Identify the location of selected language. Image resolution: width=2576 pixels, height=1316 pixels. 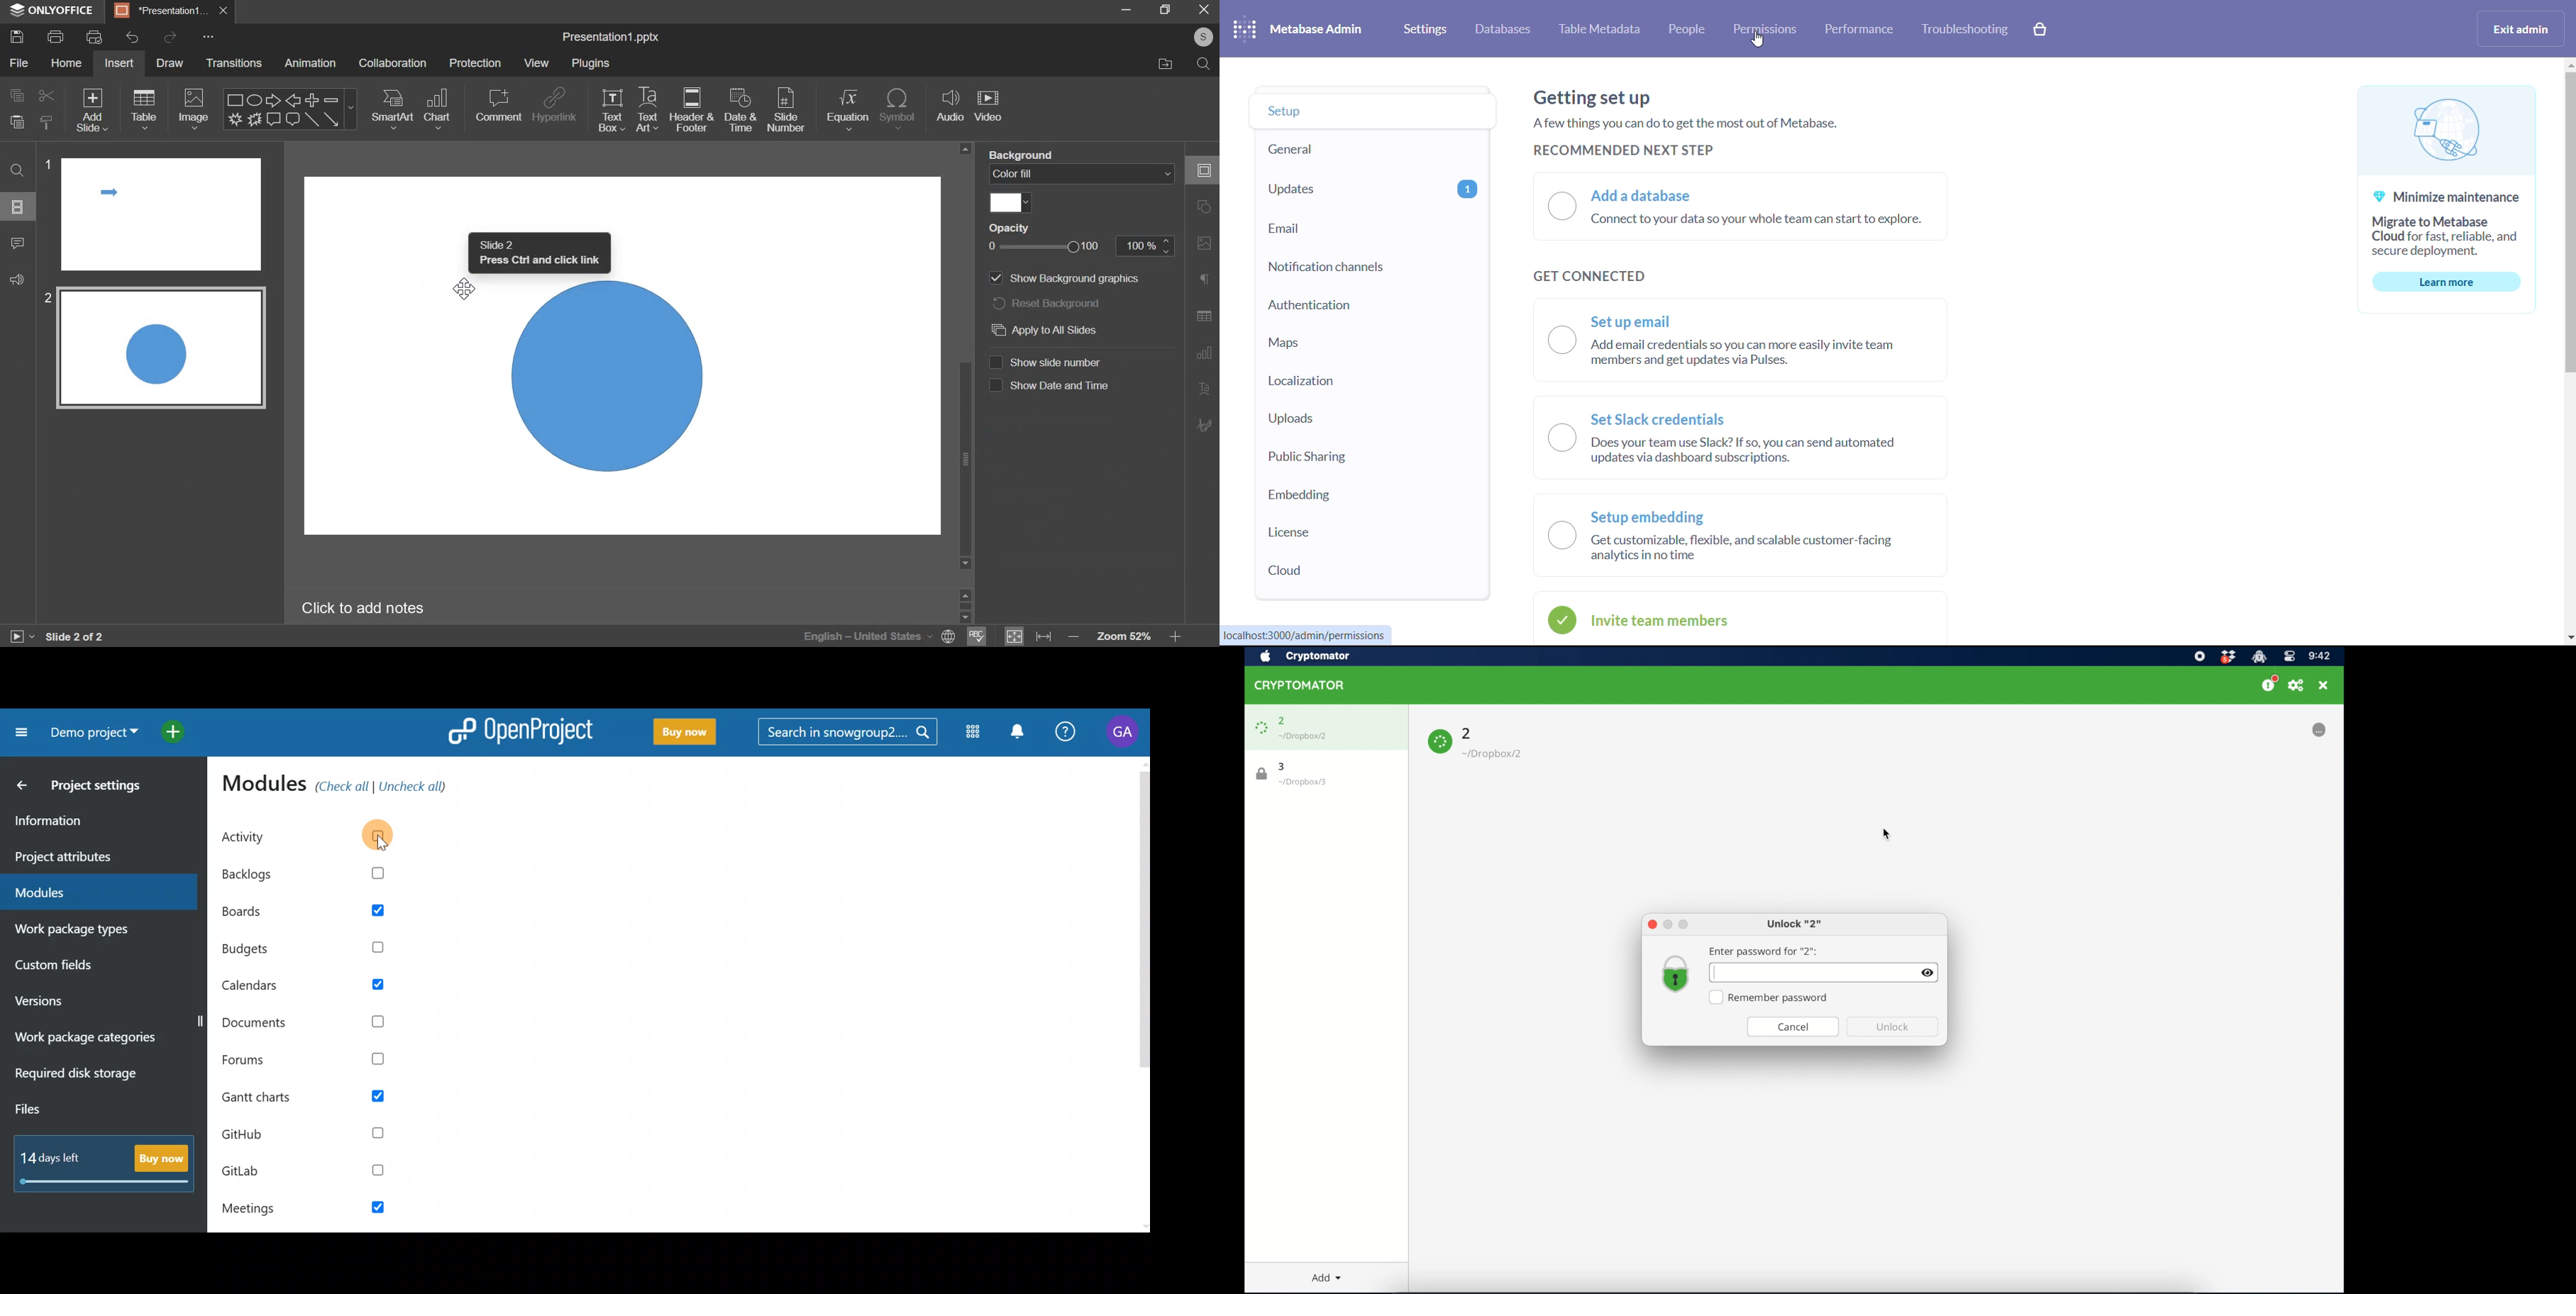
(879, 637).